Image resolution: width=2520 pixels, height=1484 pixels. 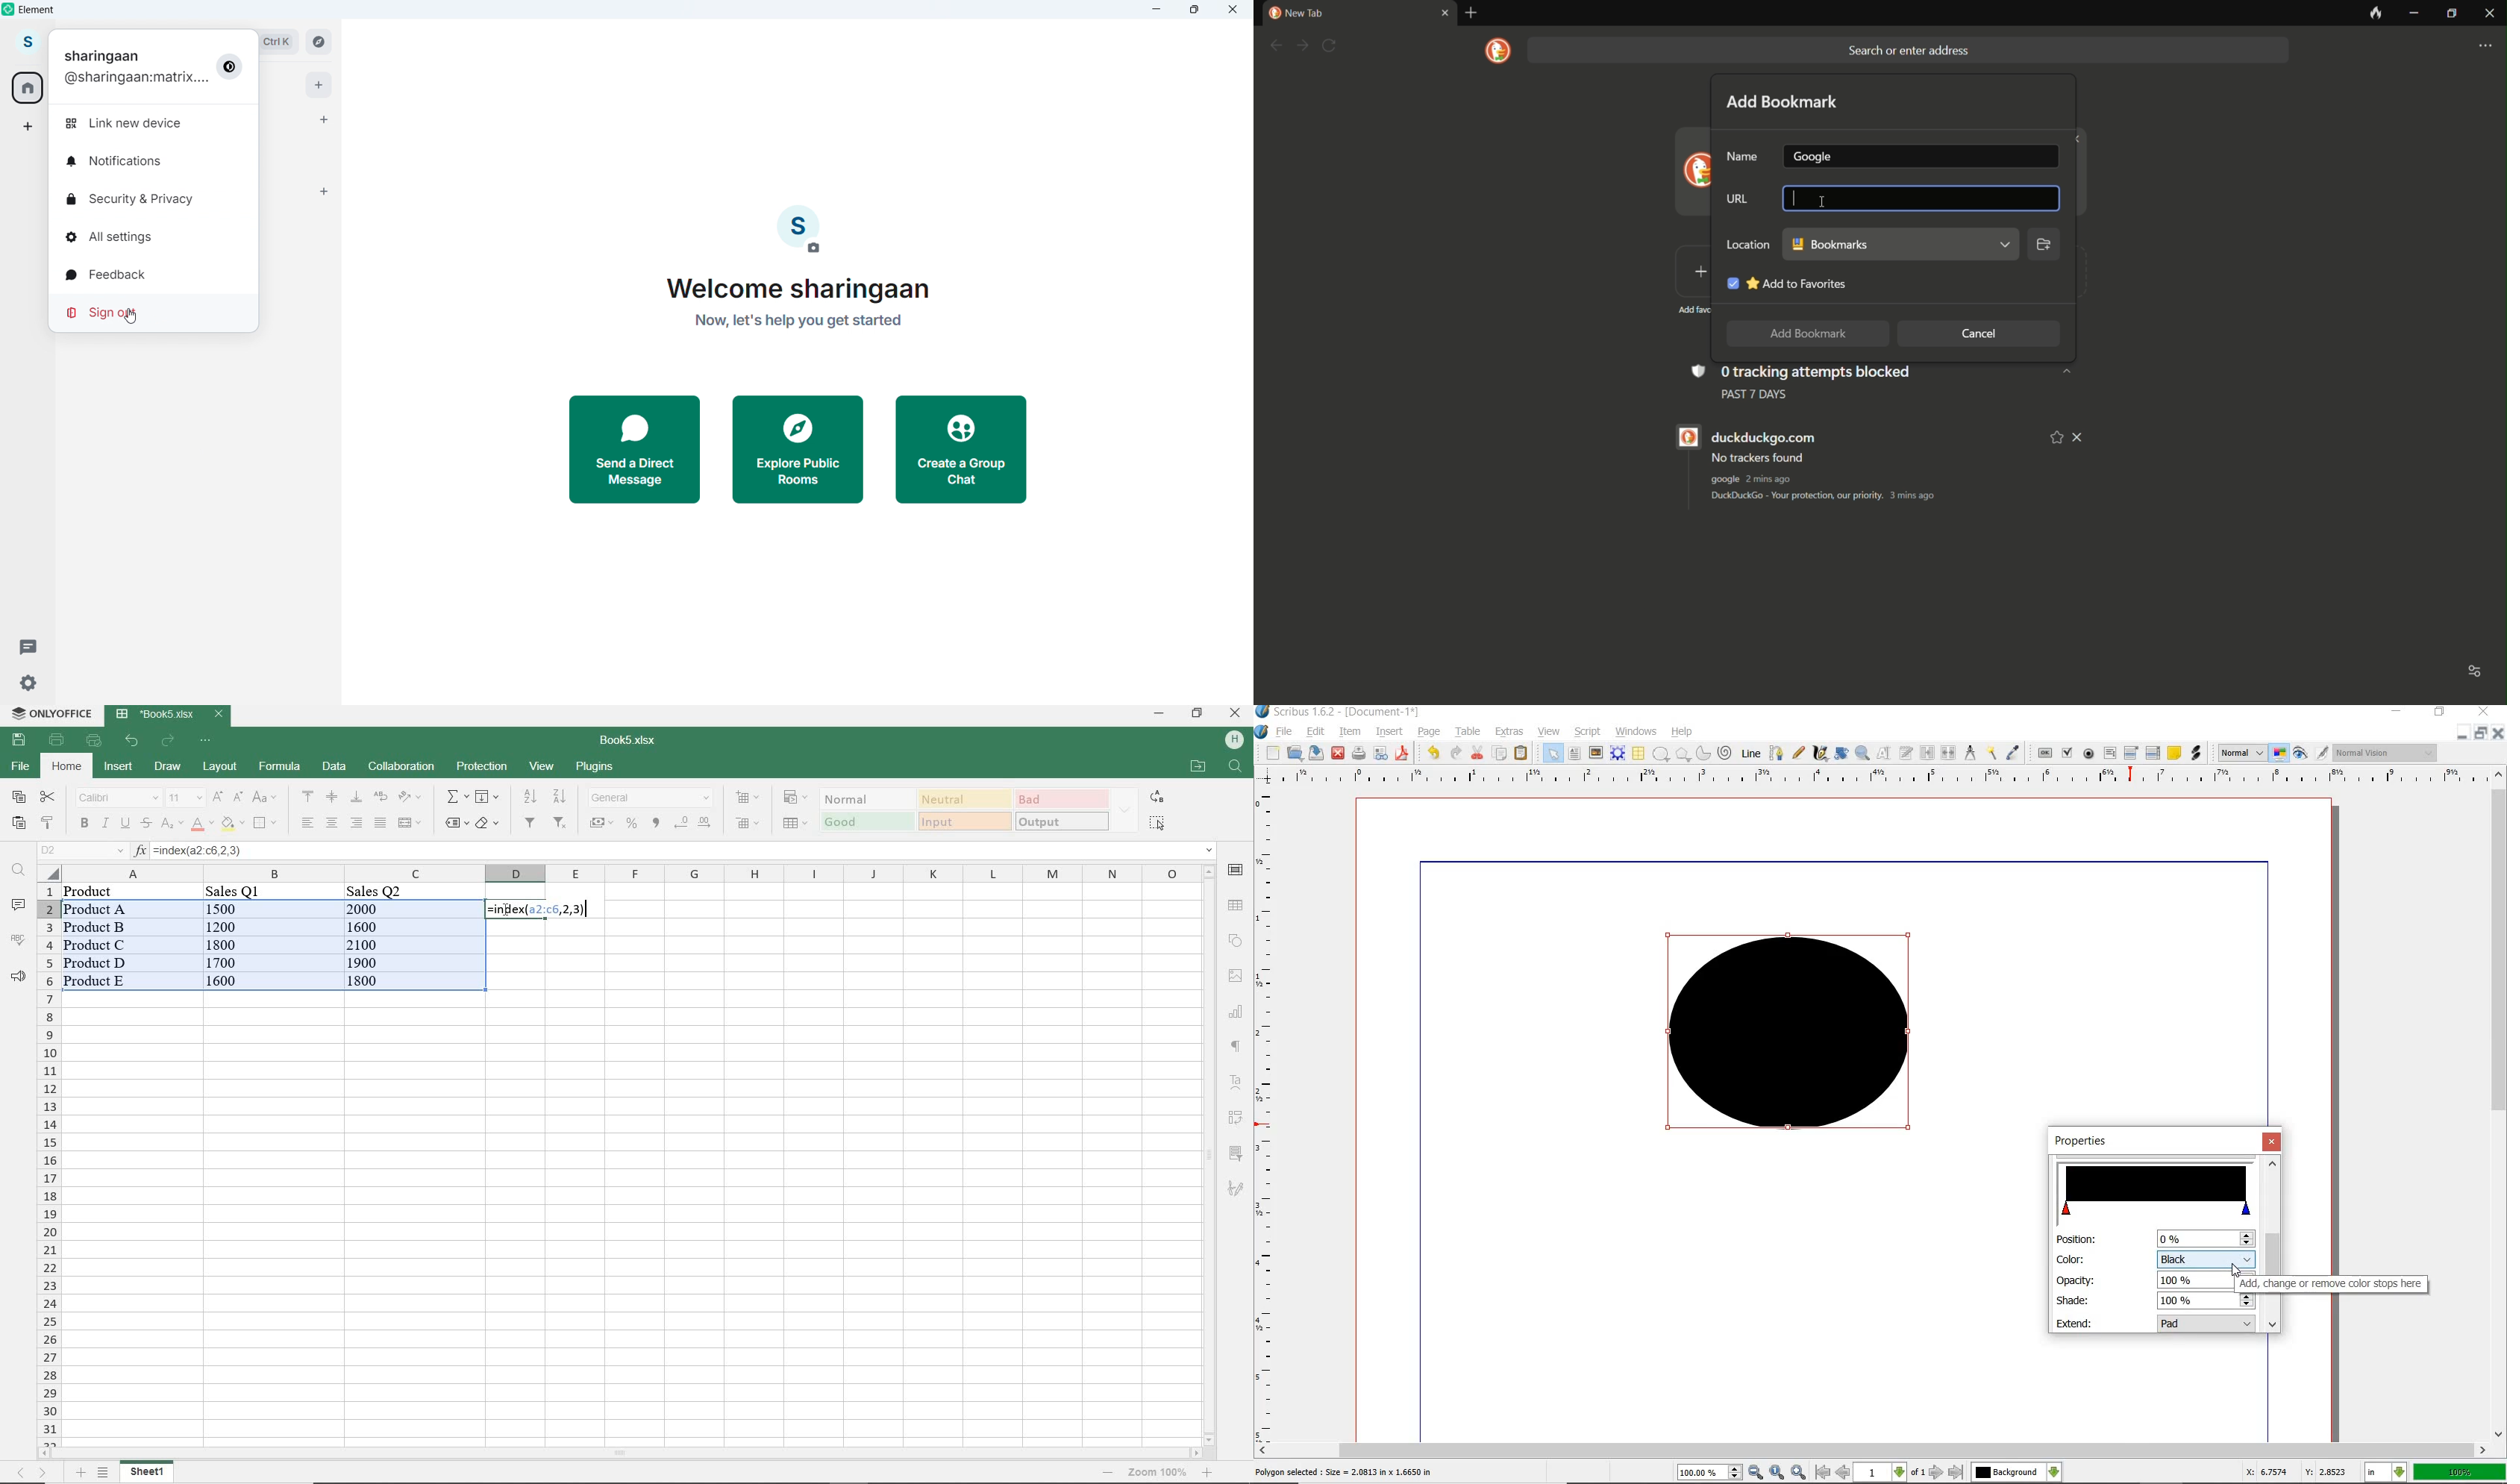 What do you see at coordinates (560, 796) in the screenshot?
I see `sort descending` at bounding box center [560, 796].